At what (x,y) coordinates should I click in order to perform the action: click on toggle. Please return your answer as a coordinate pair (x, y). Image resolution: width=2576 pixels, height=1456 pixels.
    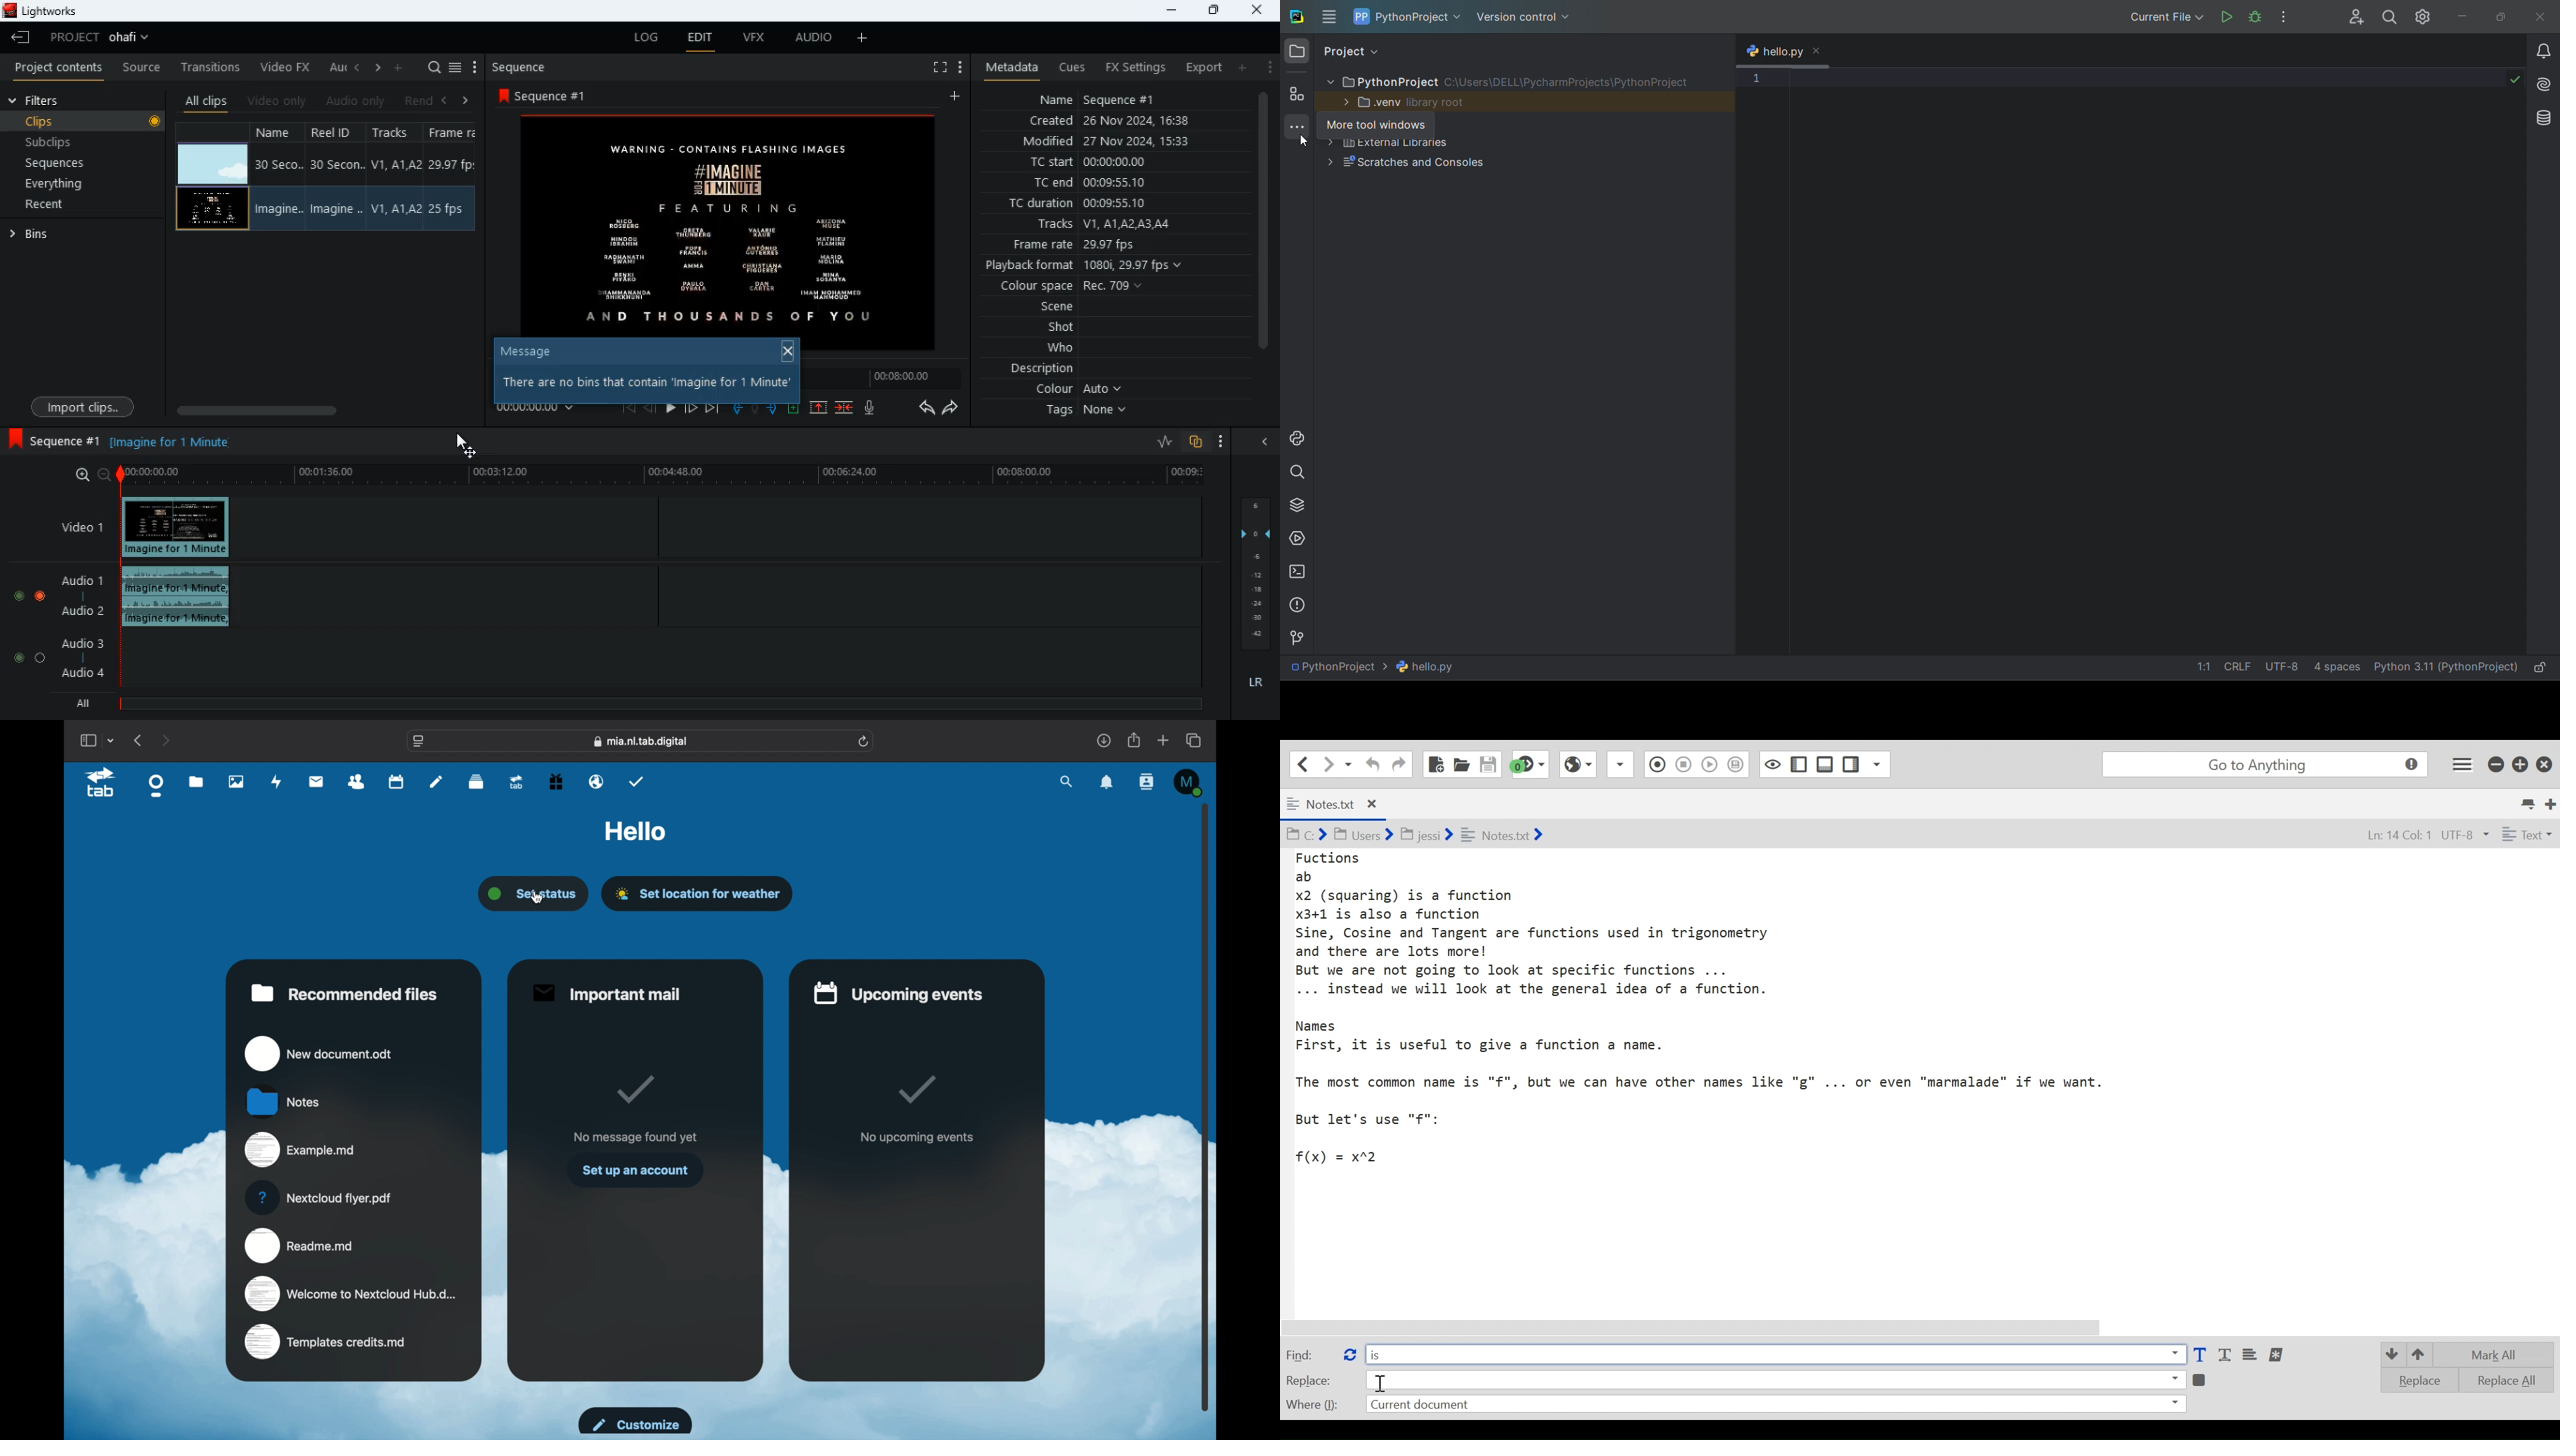
    Looking at the image, I should click on (18, 657).